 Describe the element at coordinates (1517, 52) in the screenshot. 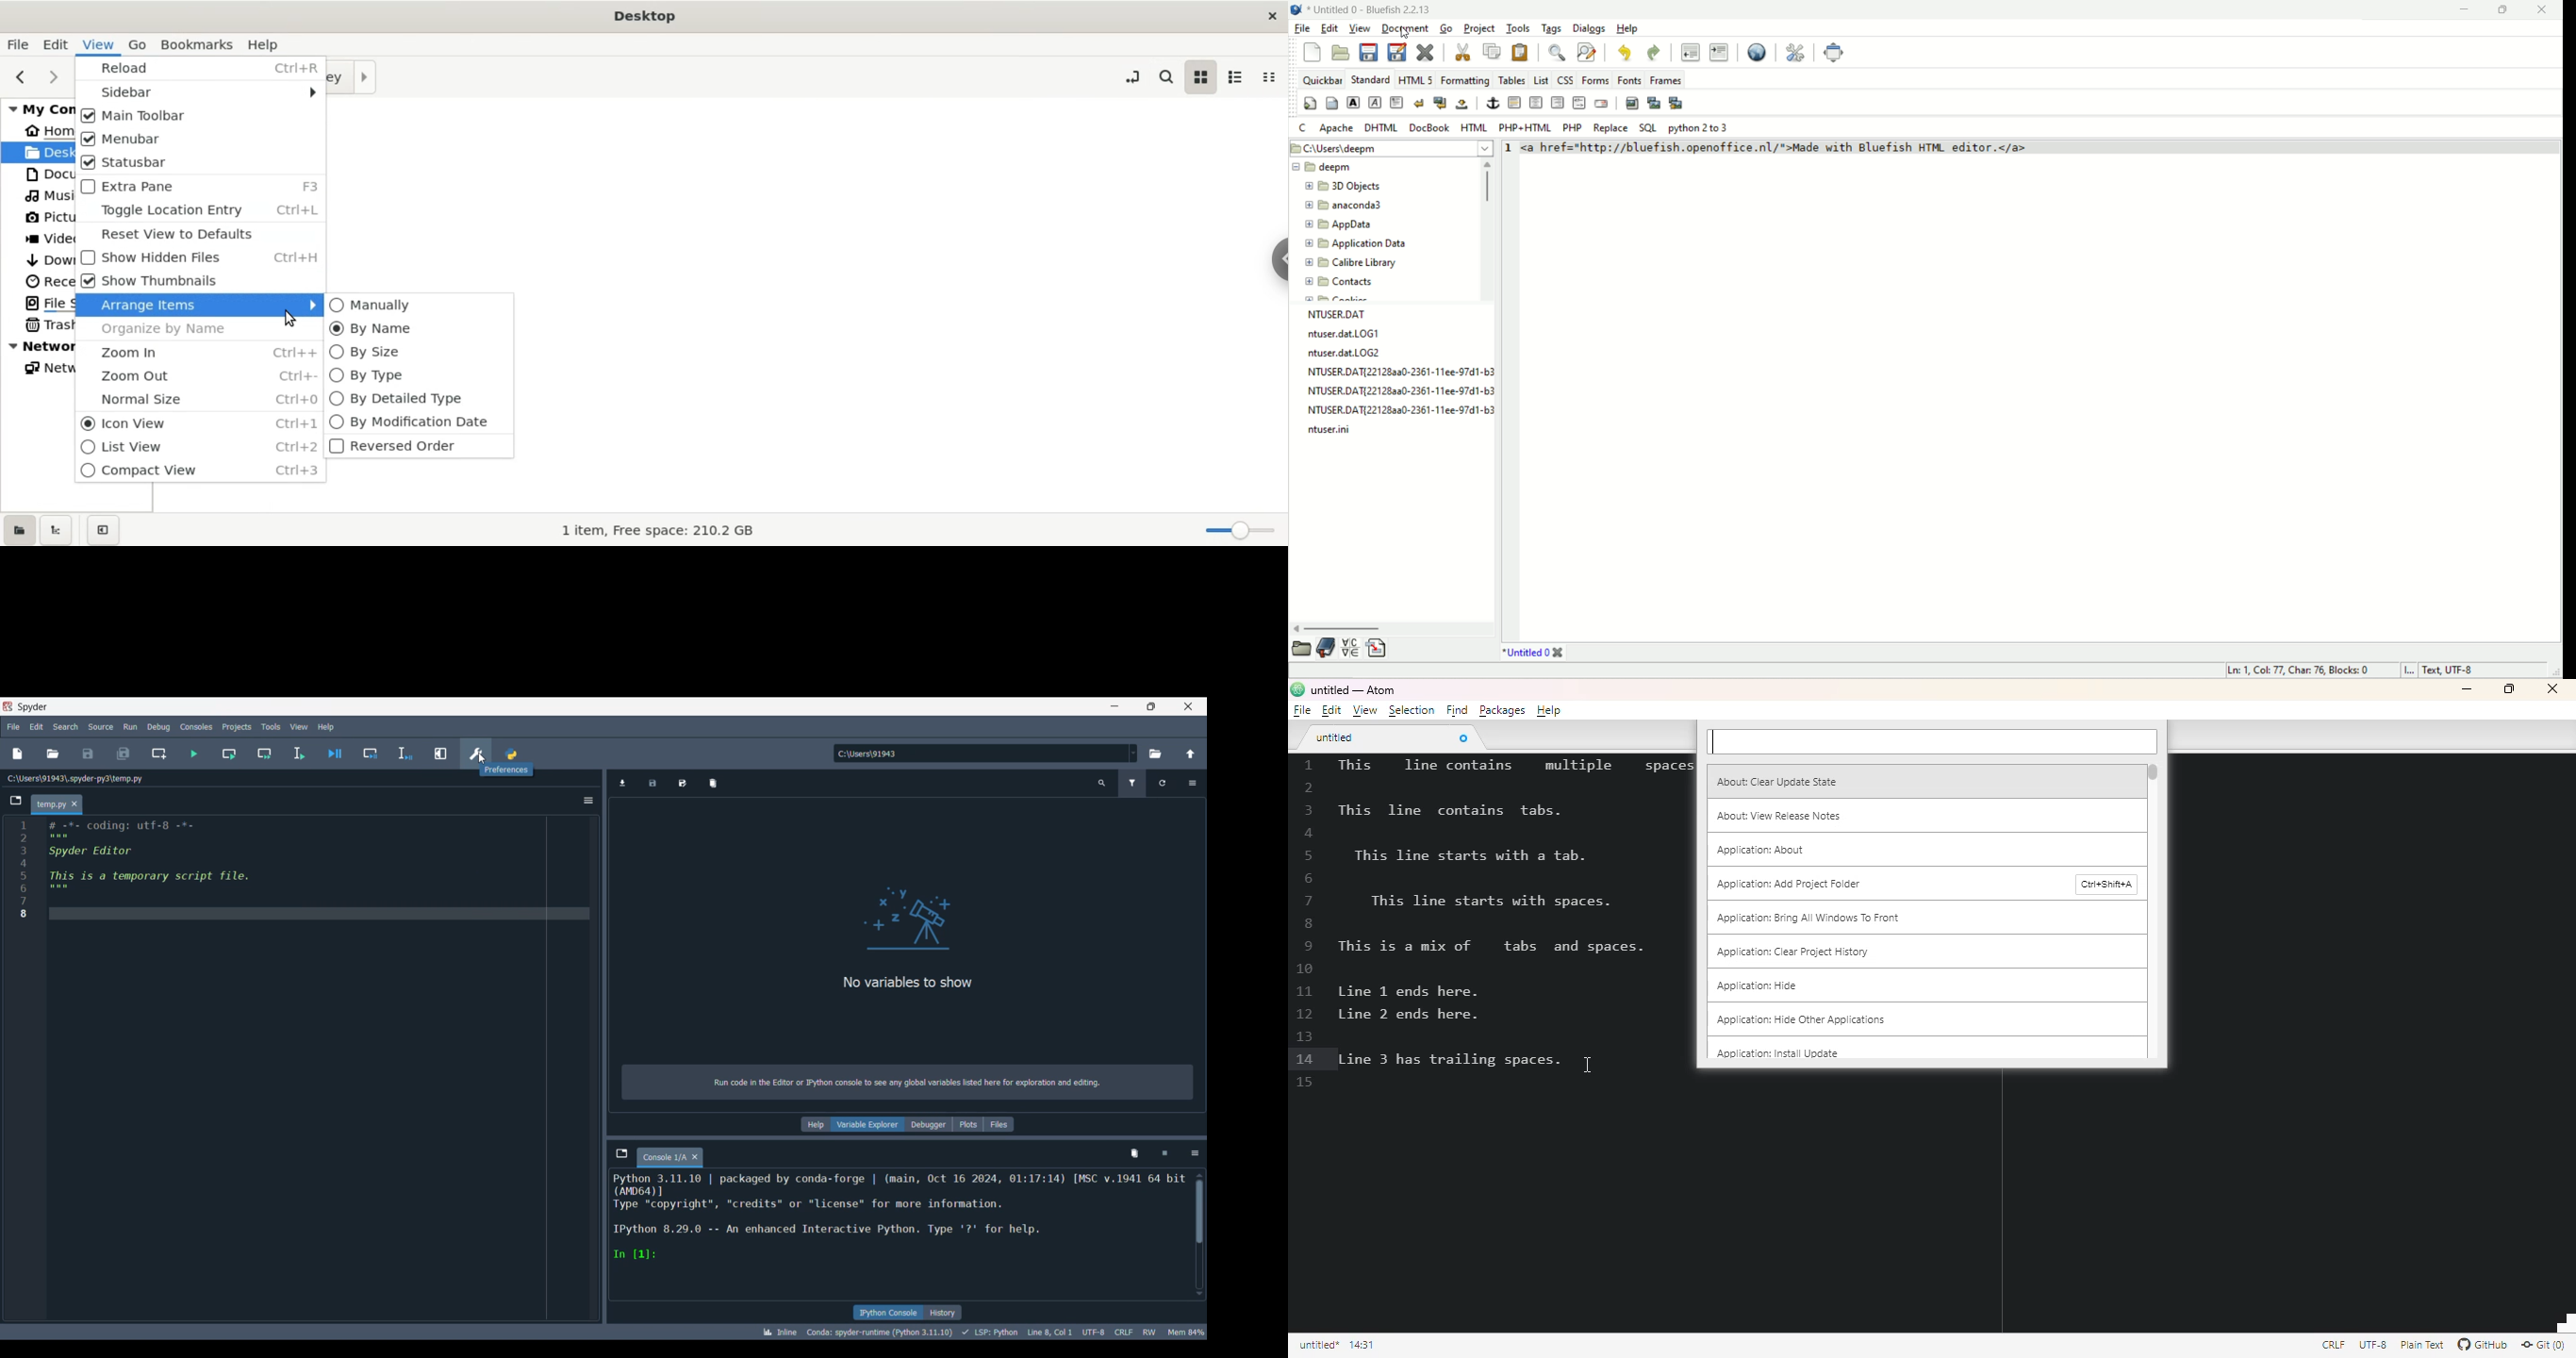

I see `paste` at that location.